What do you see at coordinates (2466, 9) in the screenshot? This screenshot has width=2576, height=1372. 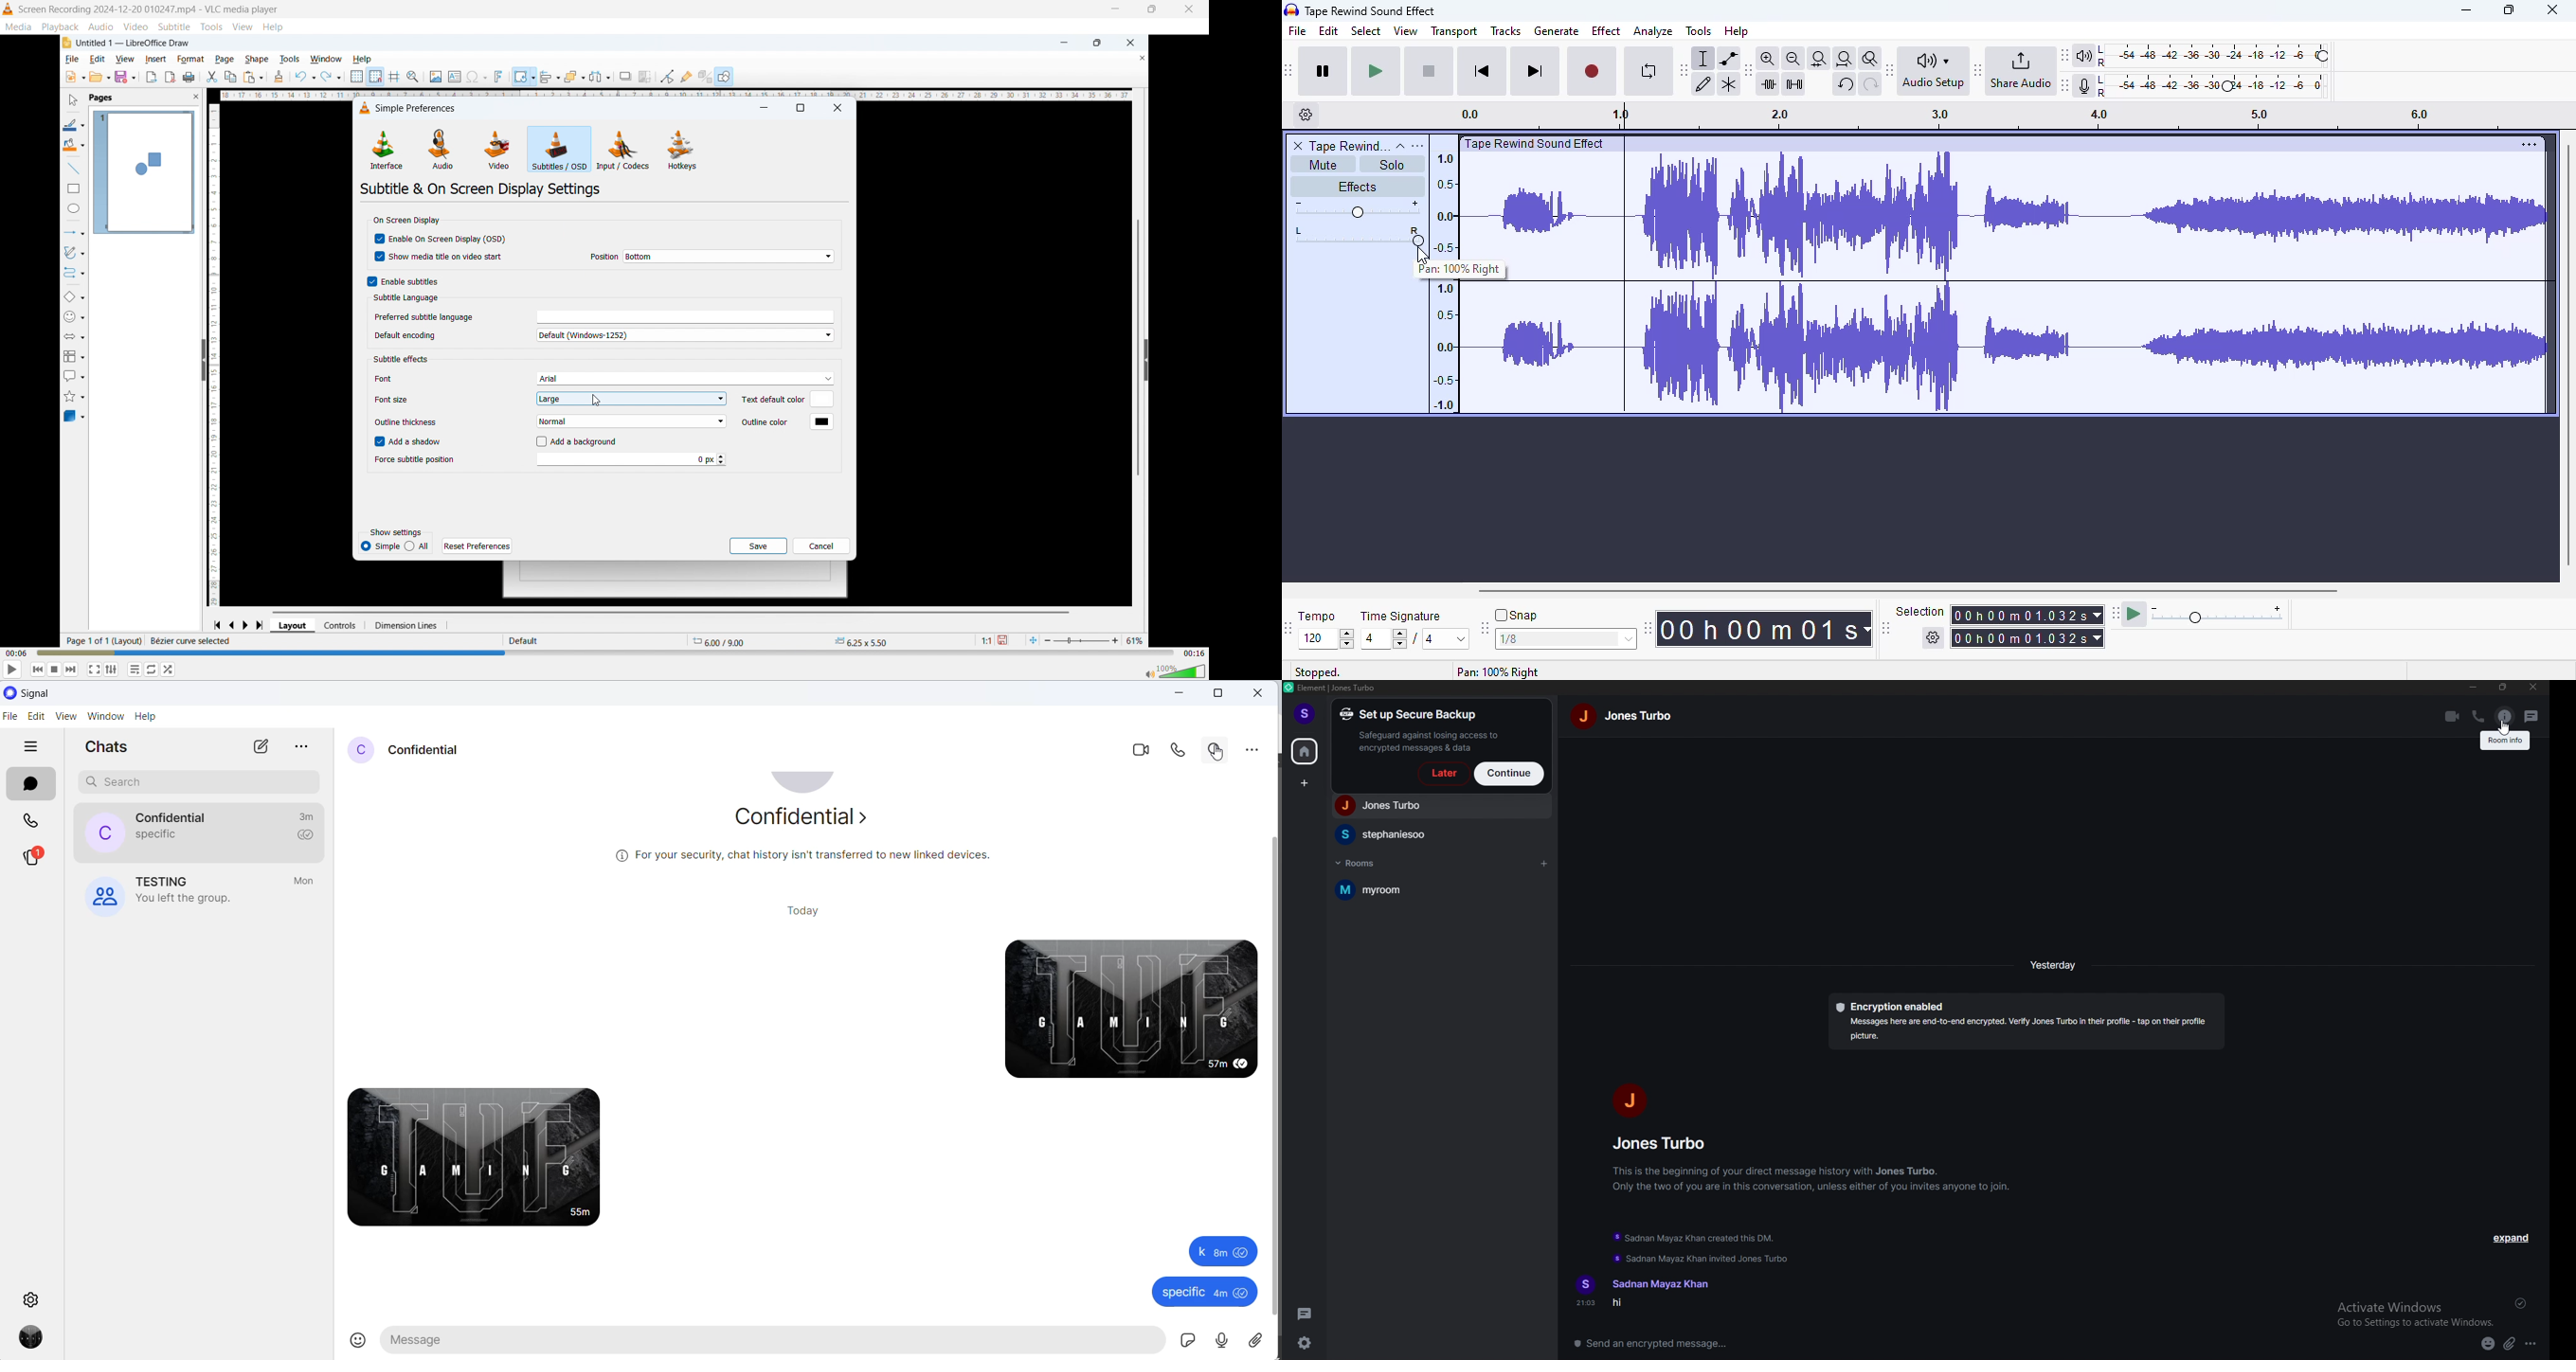 I see `minimize` at bounding box center [2466, 9].